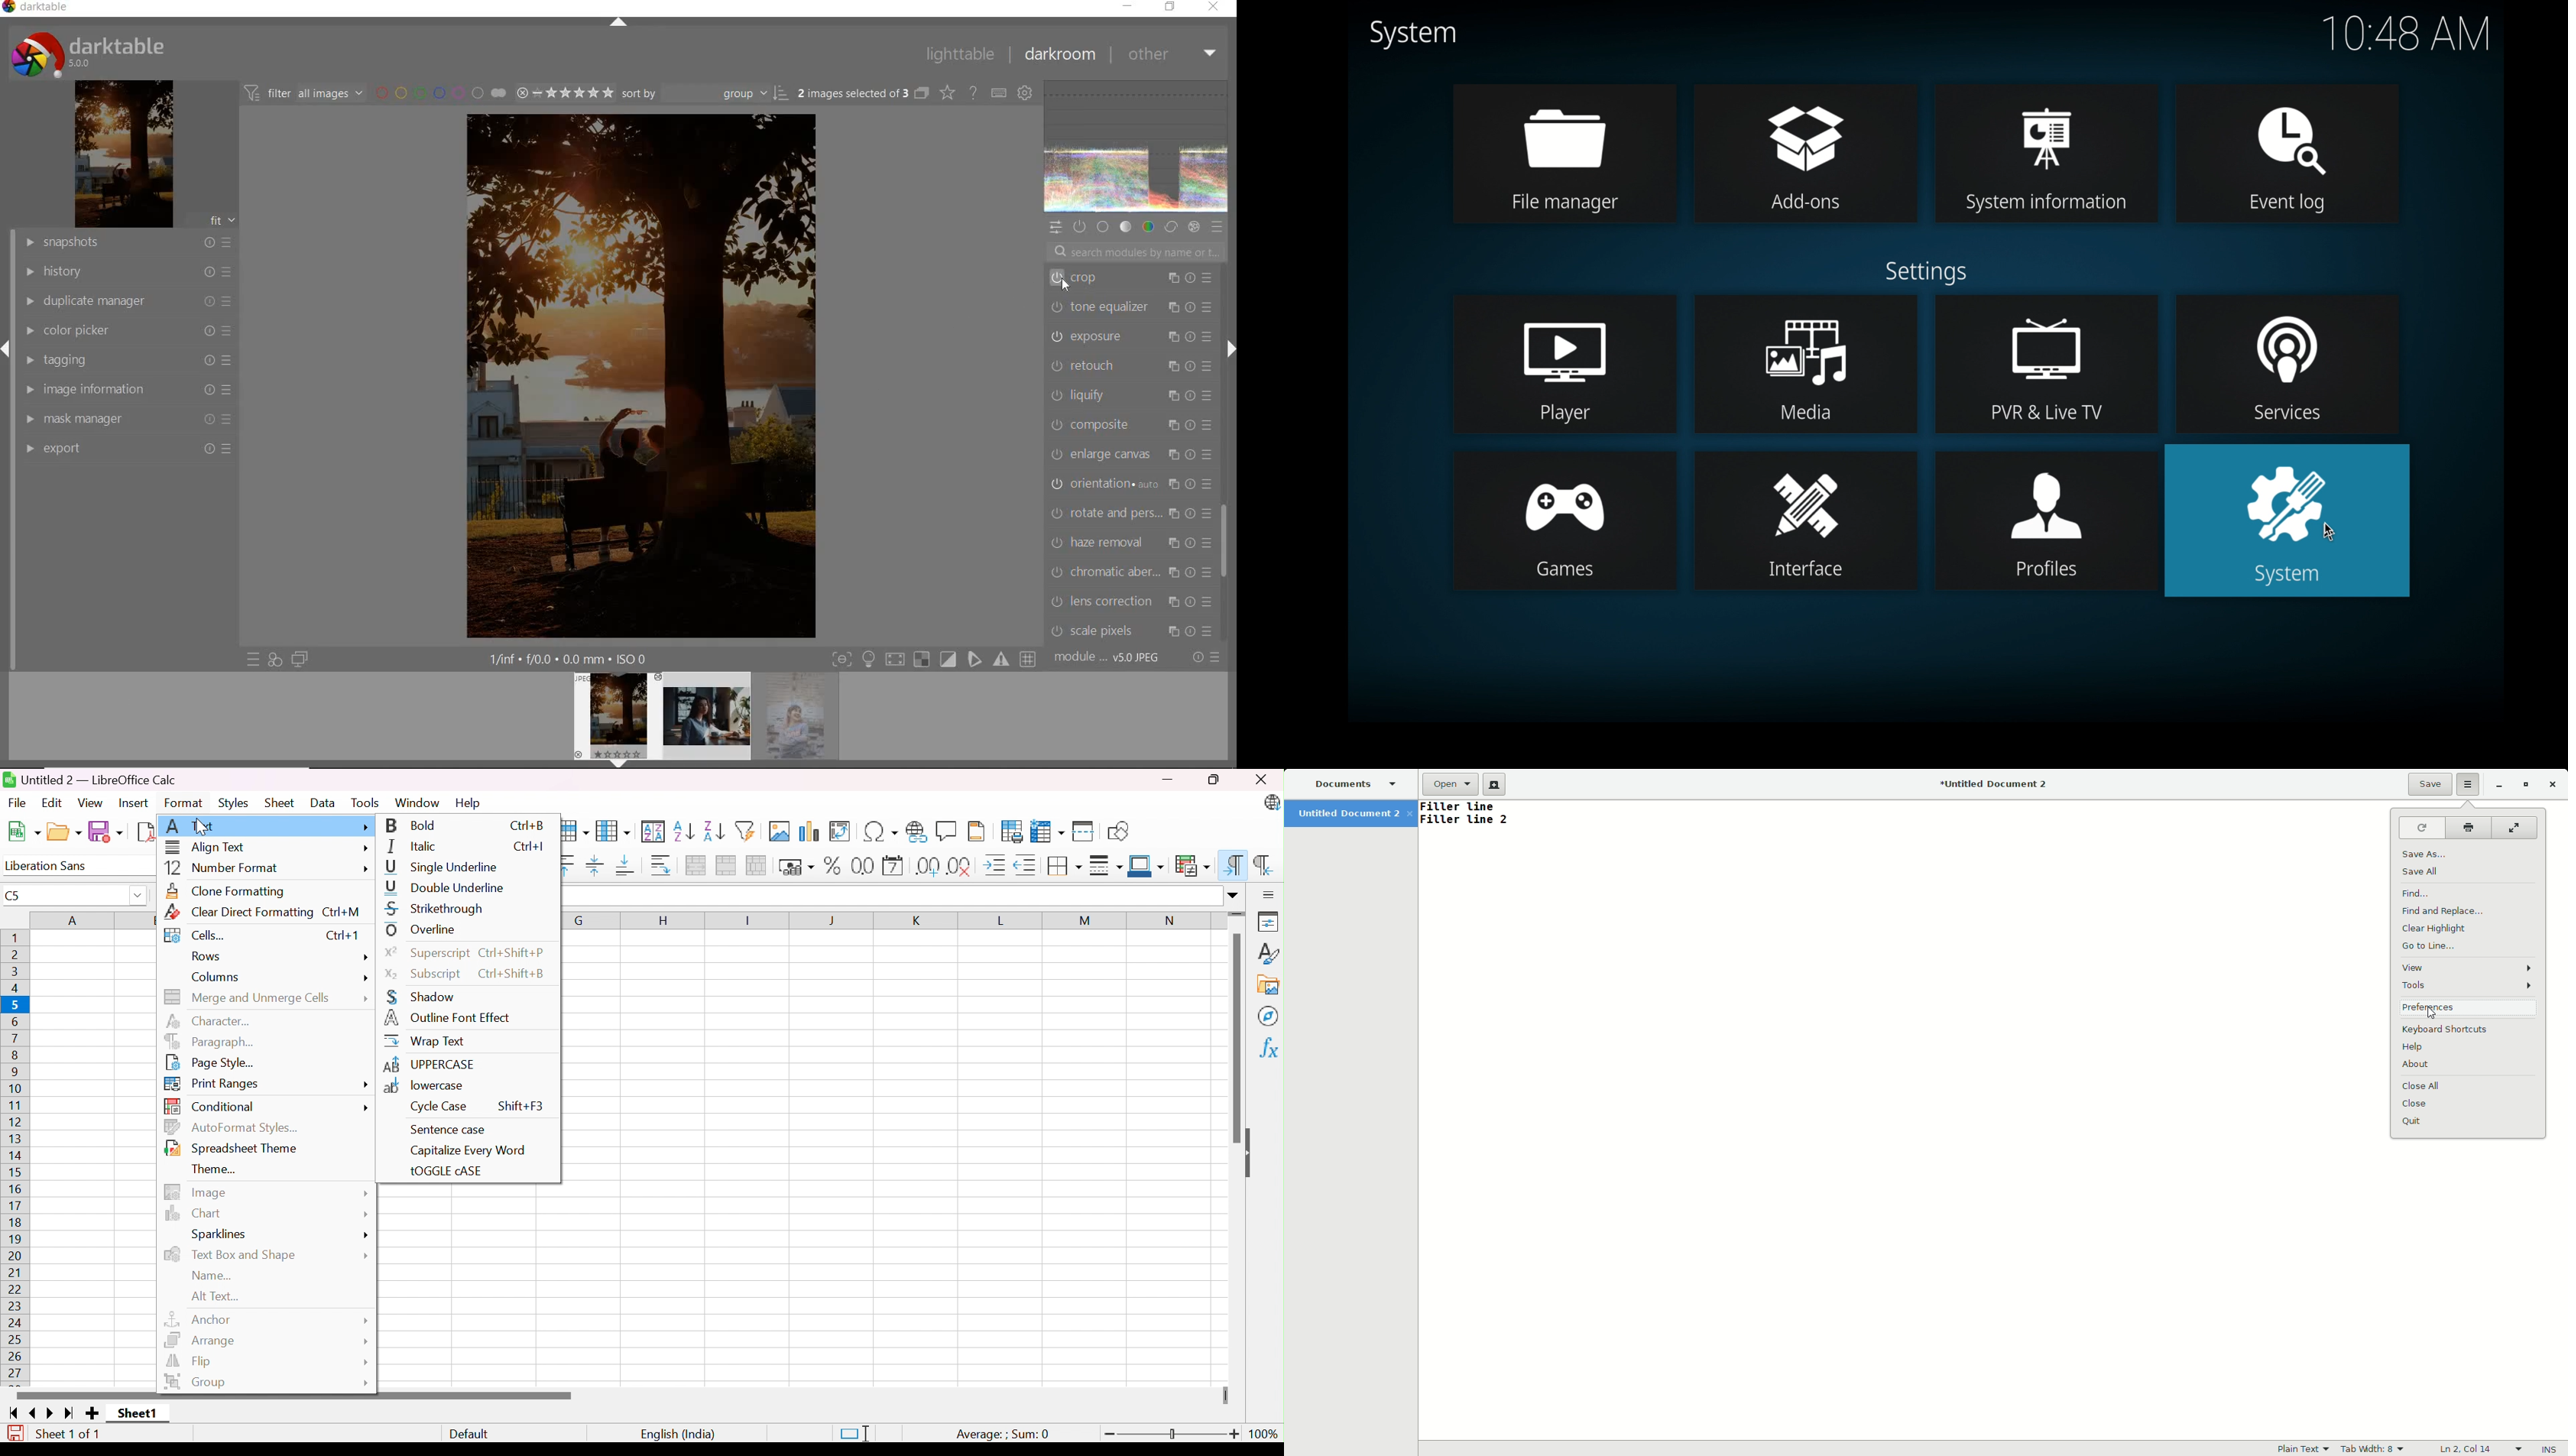  Describe the element at coordinates (240, 911) in the screenshot. I see `Clear Direct Formatting` at that location.